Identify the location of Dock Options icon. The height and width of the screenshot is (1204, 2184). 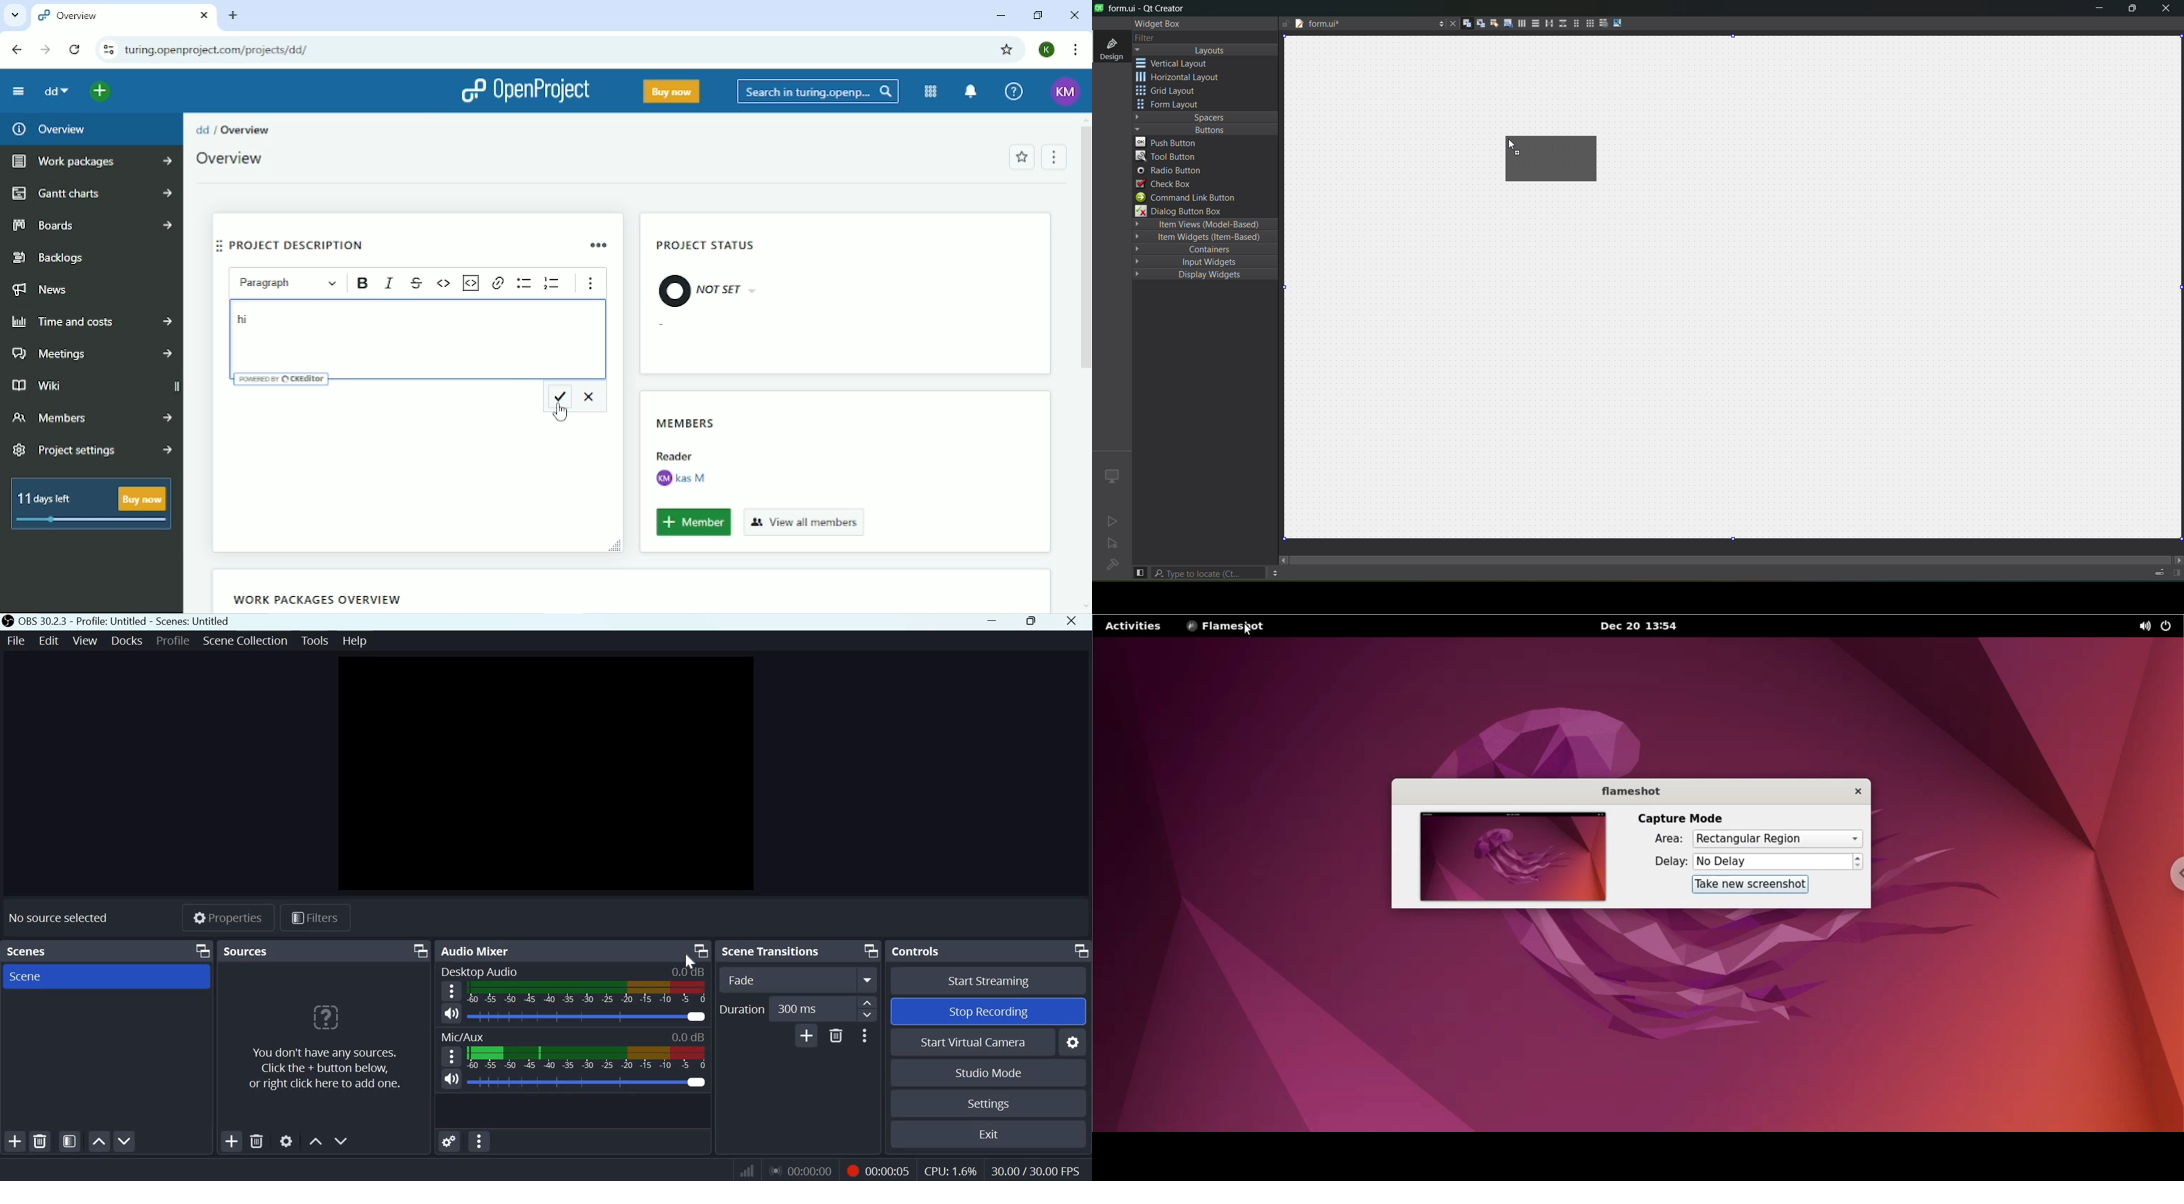
(871, 952).